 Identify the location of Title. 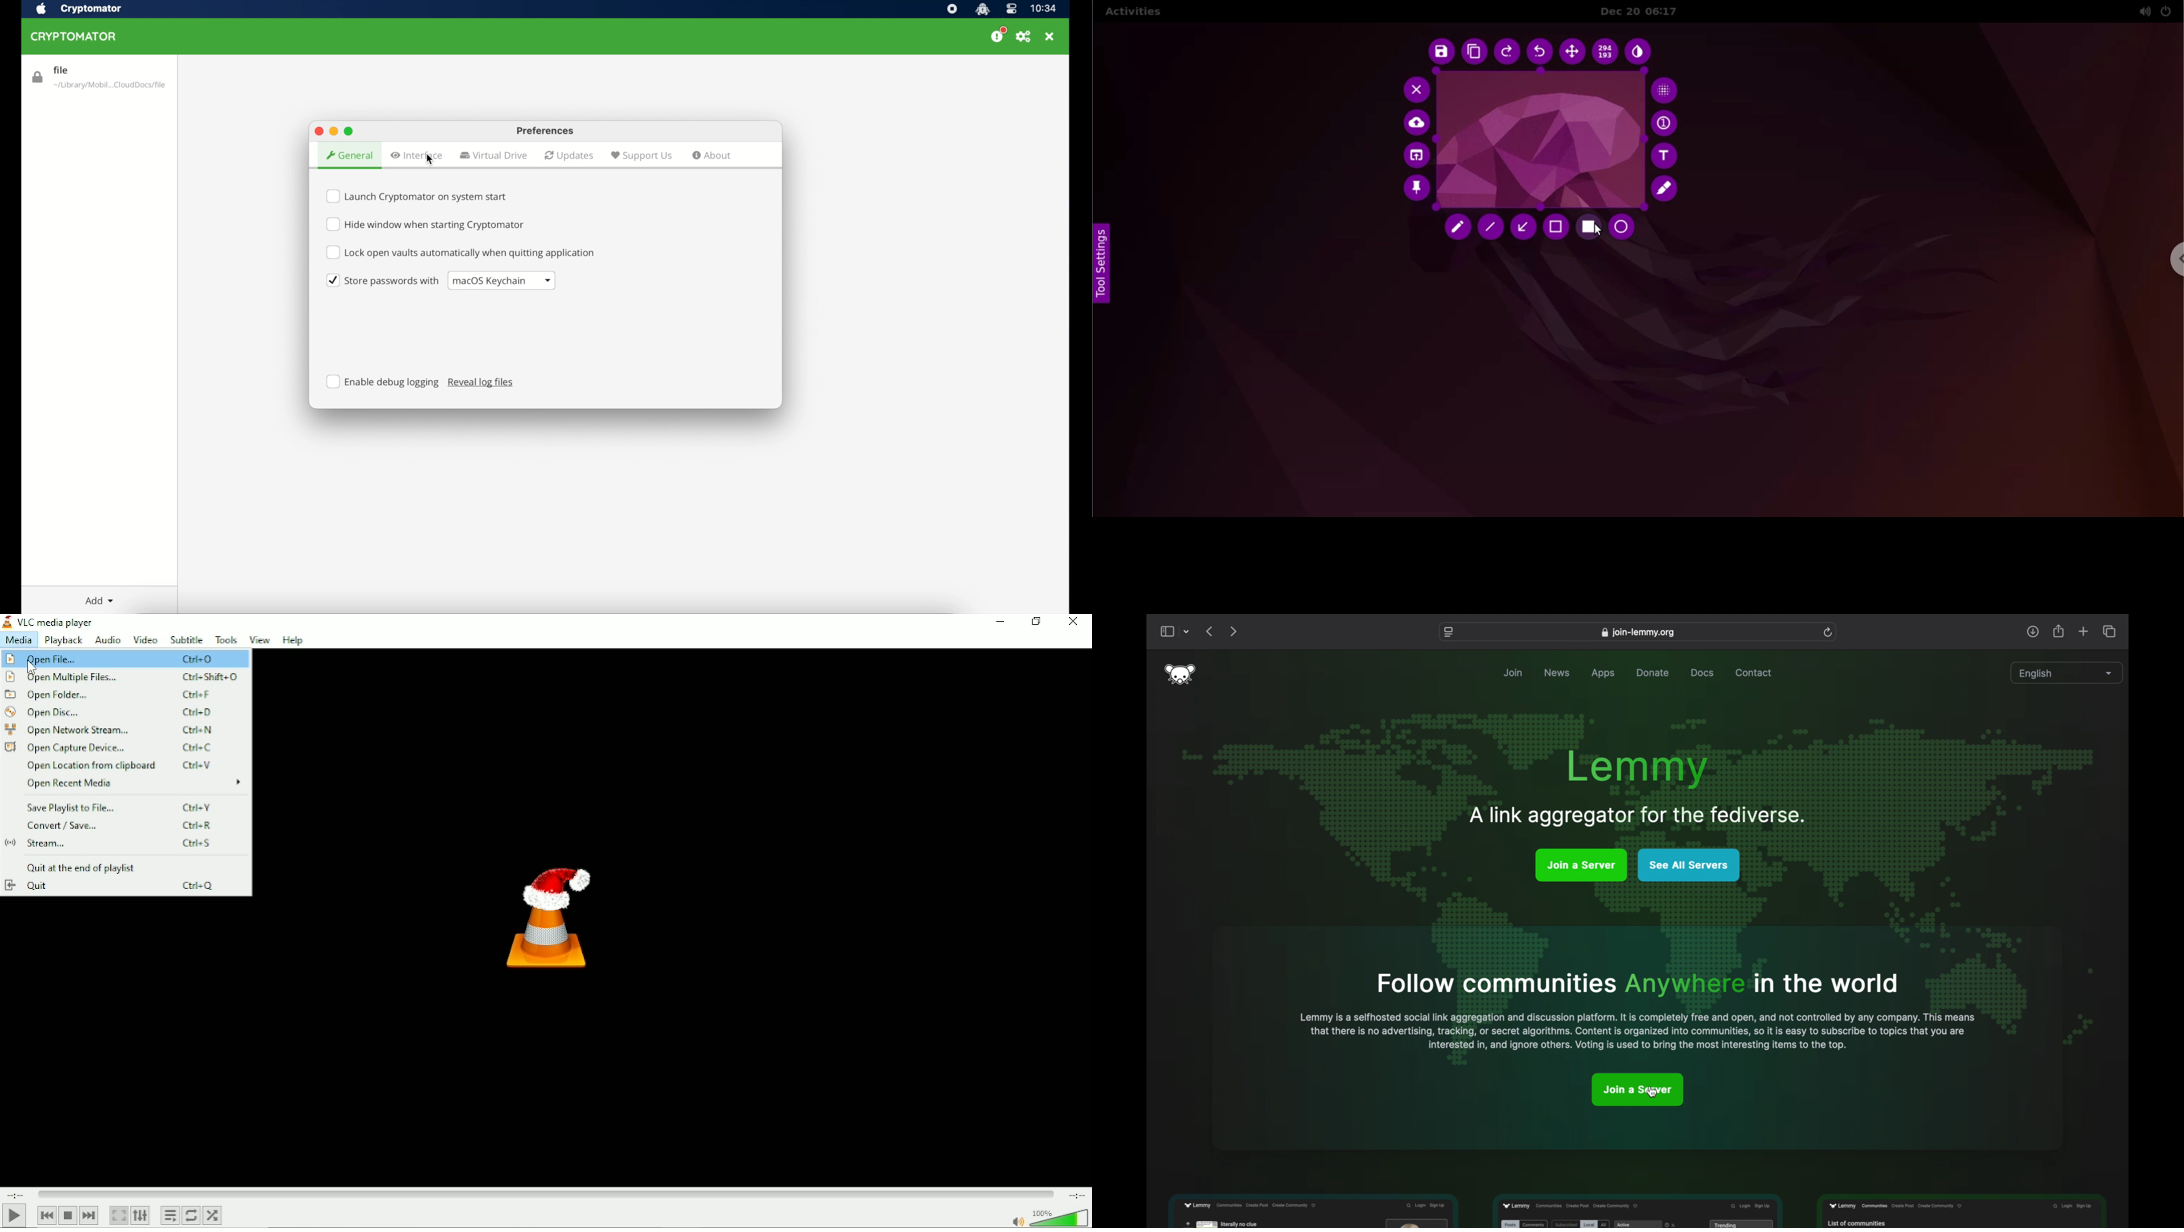
(50, 621).